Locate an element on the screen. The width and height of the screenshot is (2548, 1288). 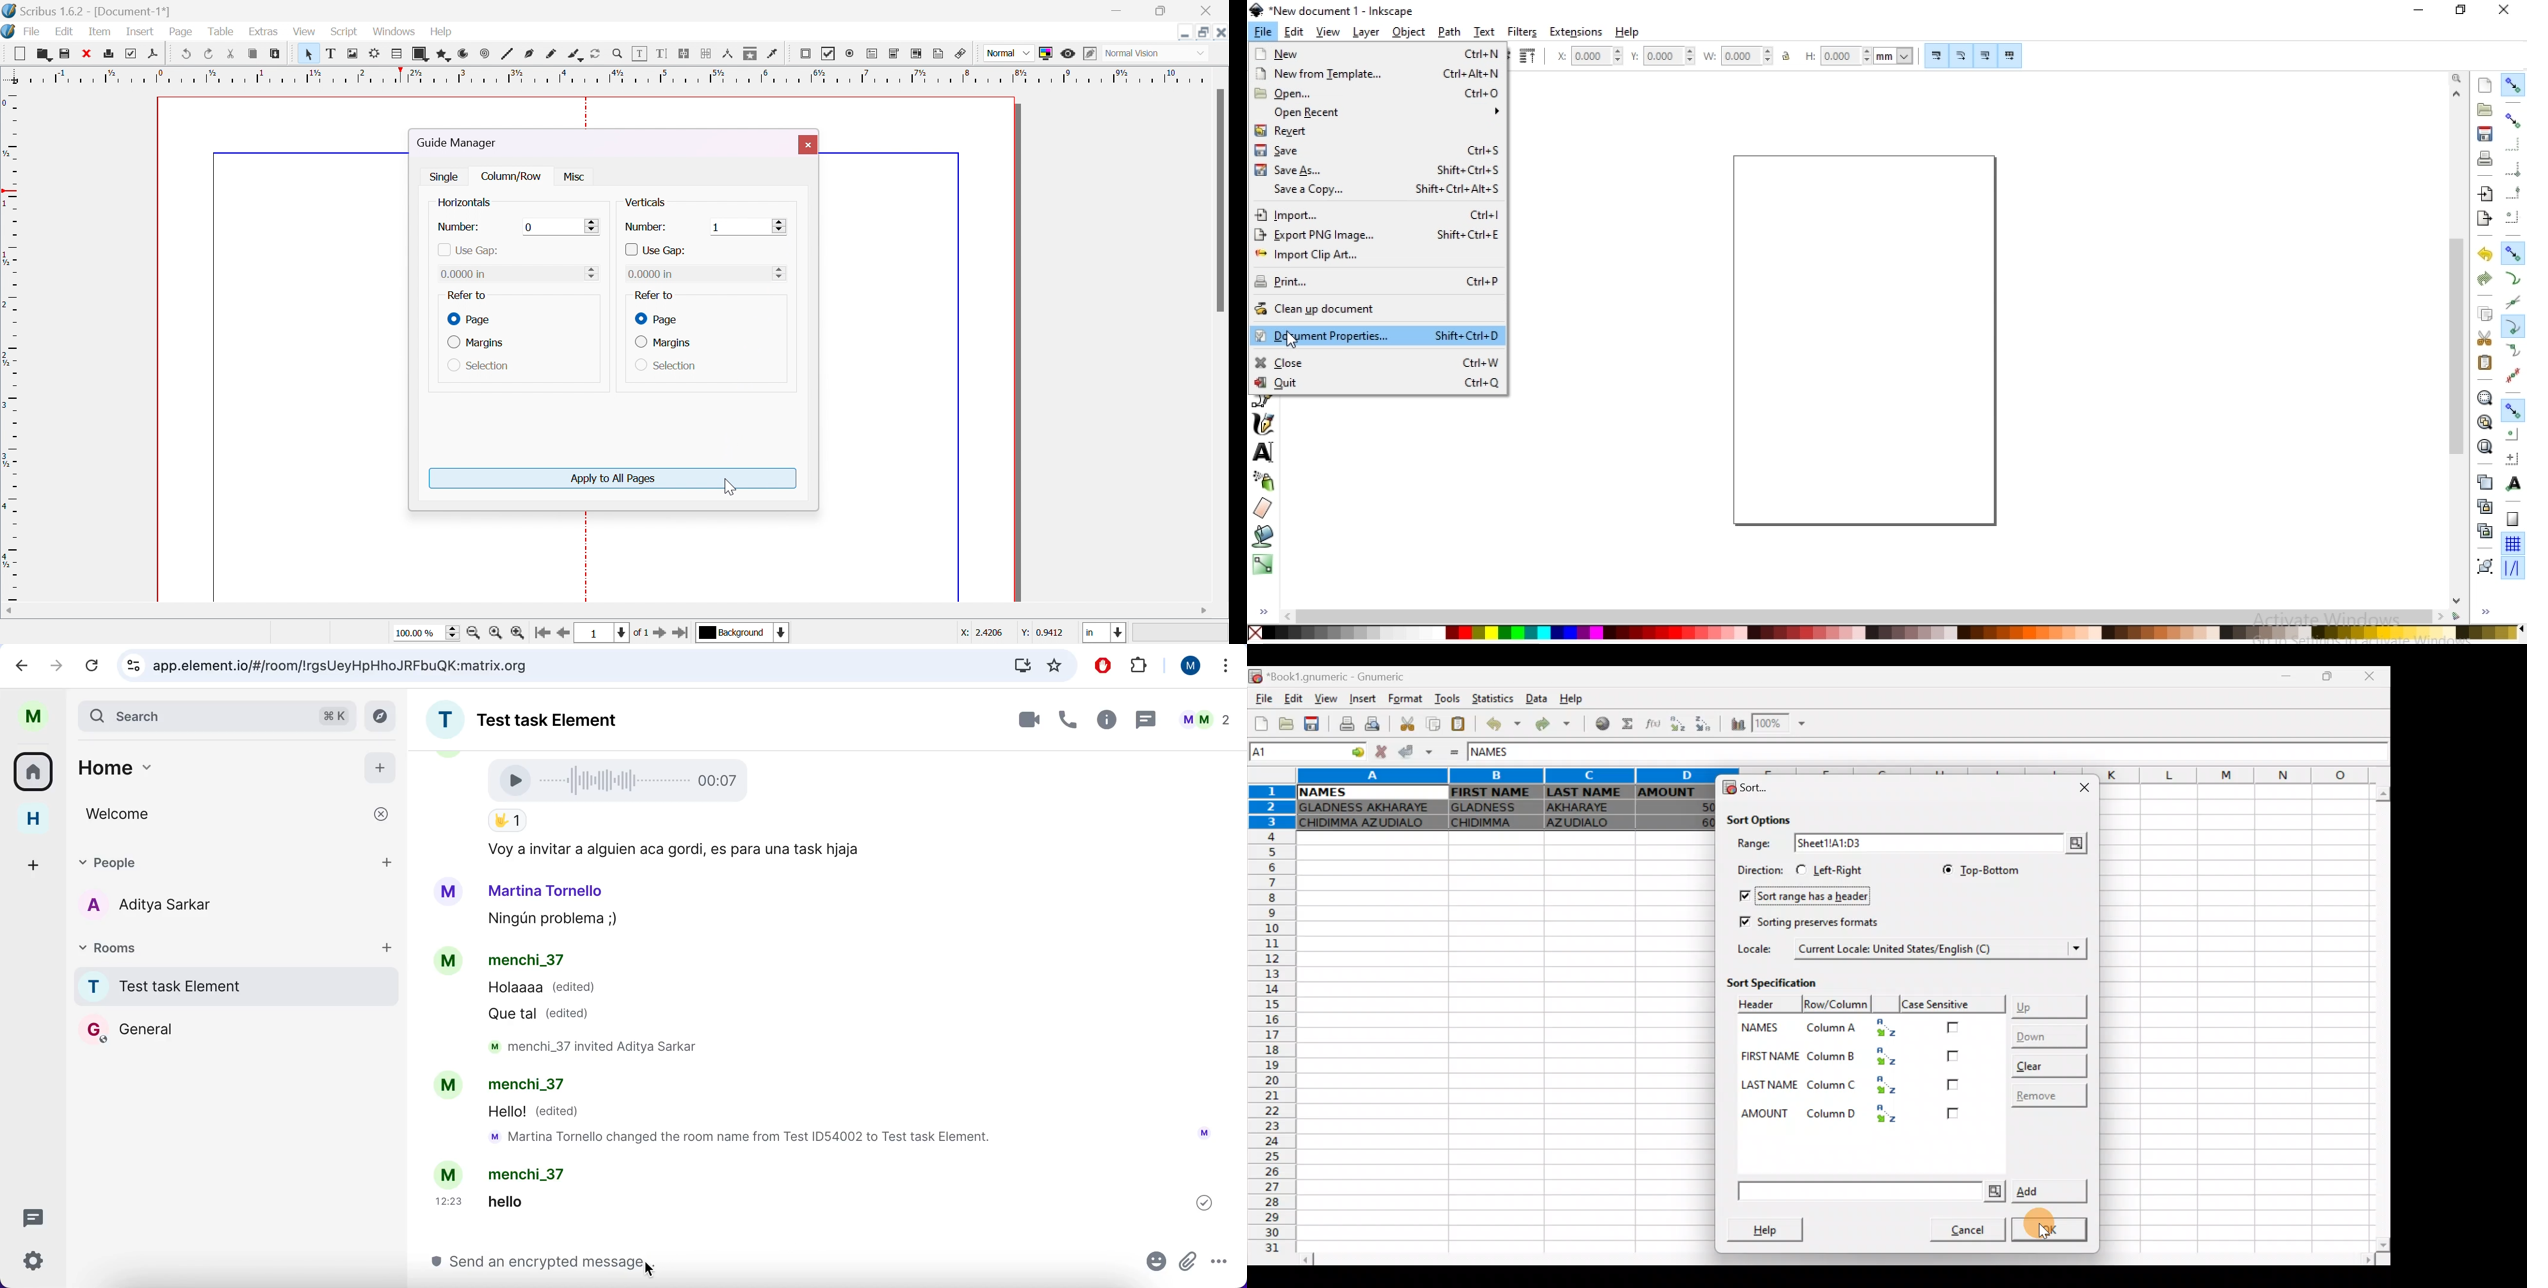
close is located at coordinates (88, 53).